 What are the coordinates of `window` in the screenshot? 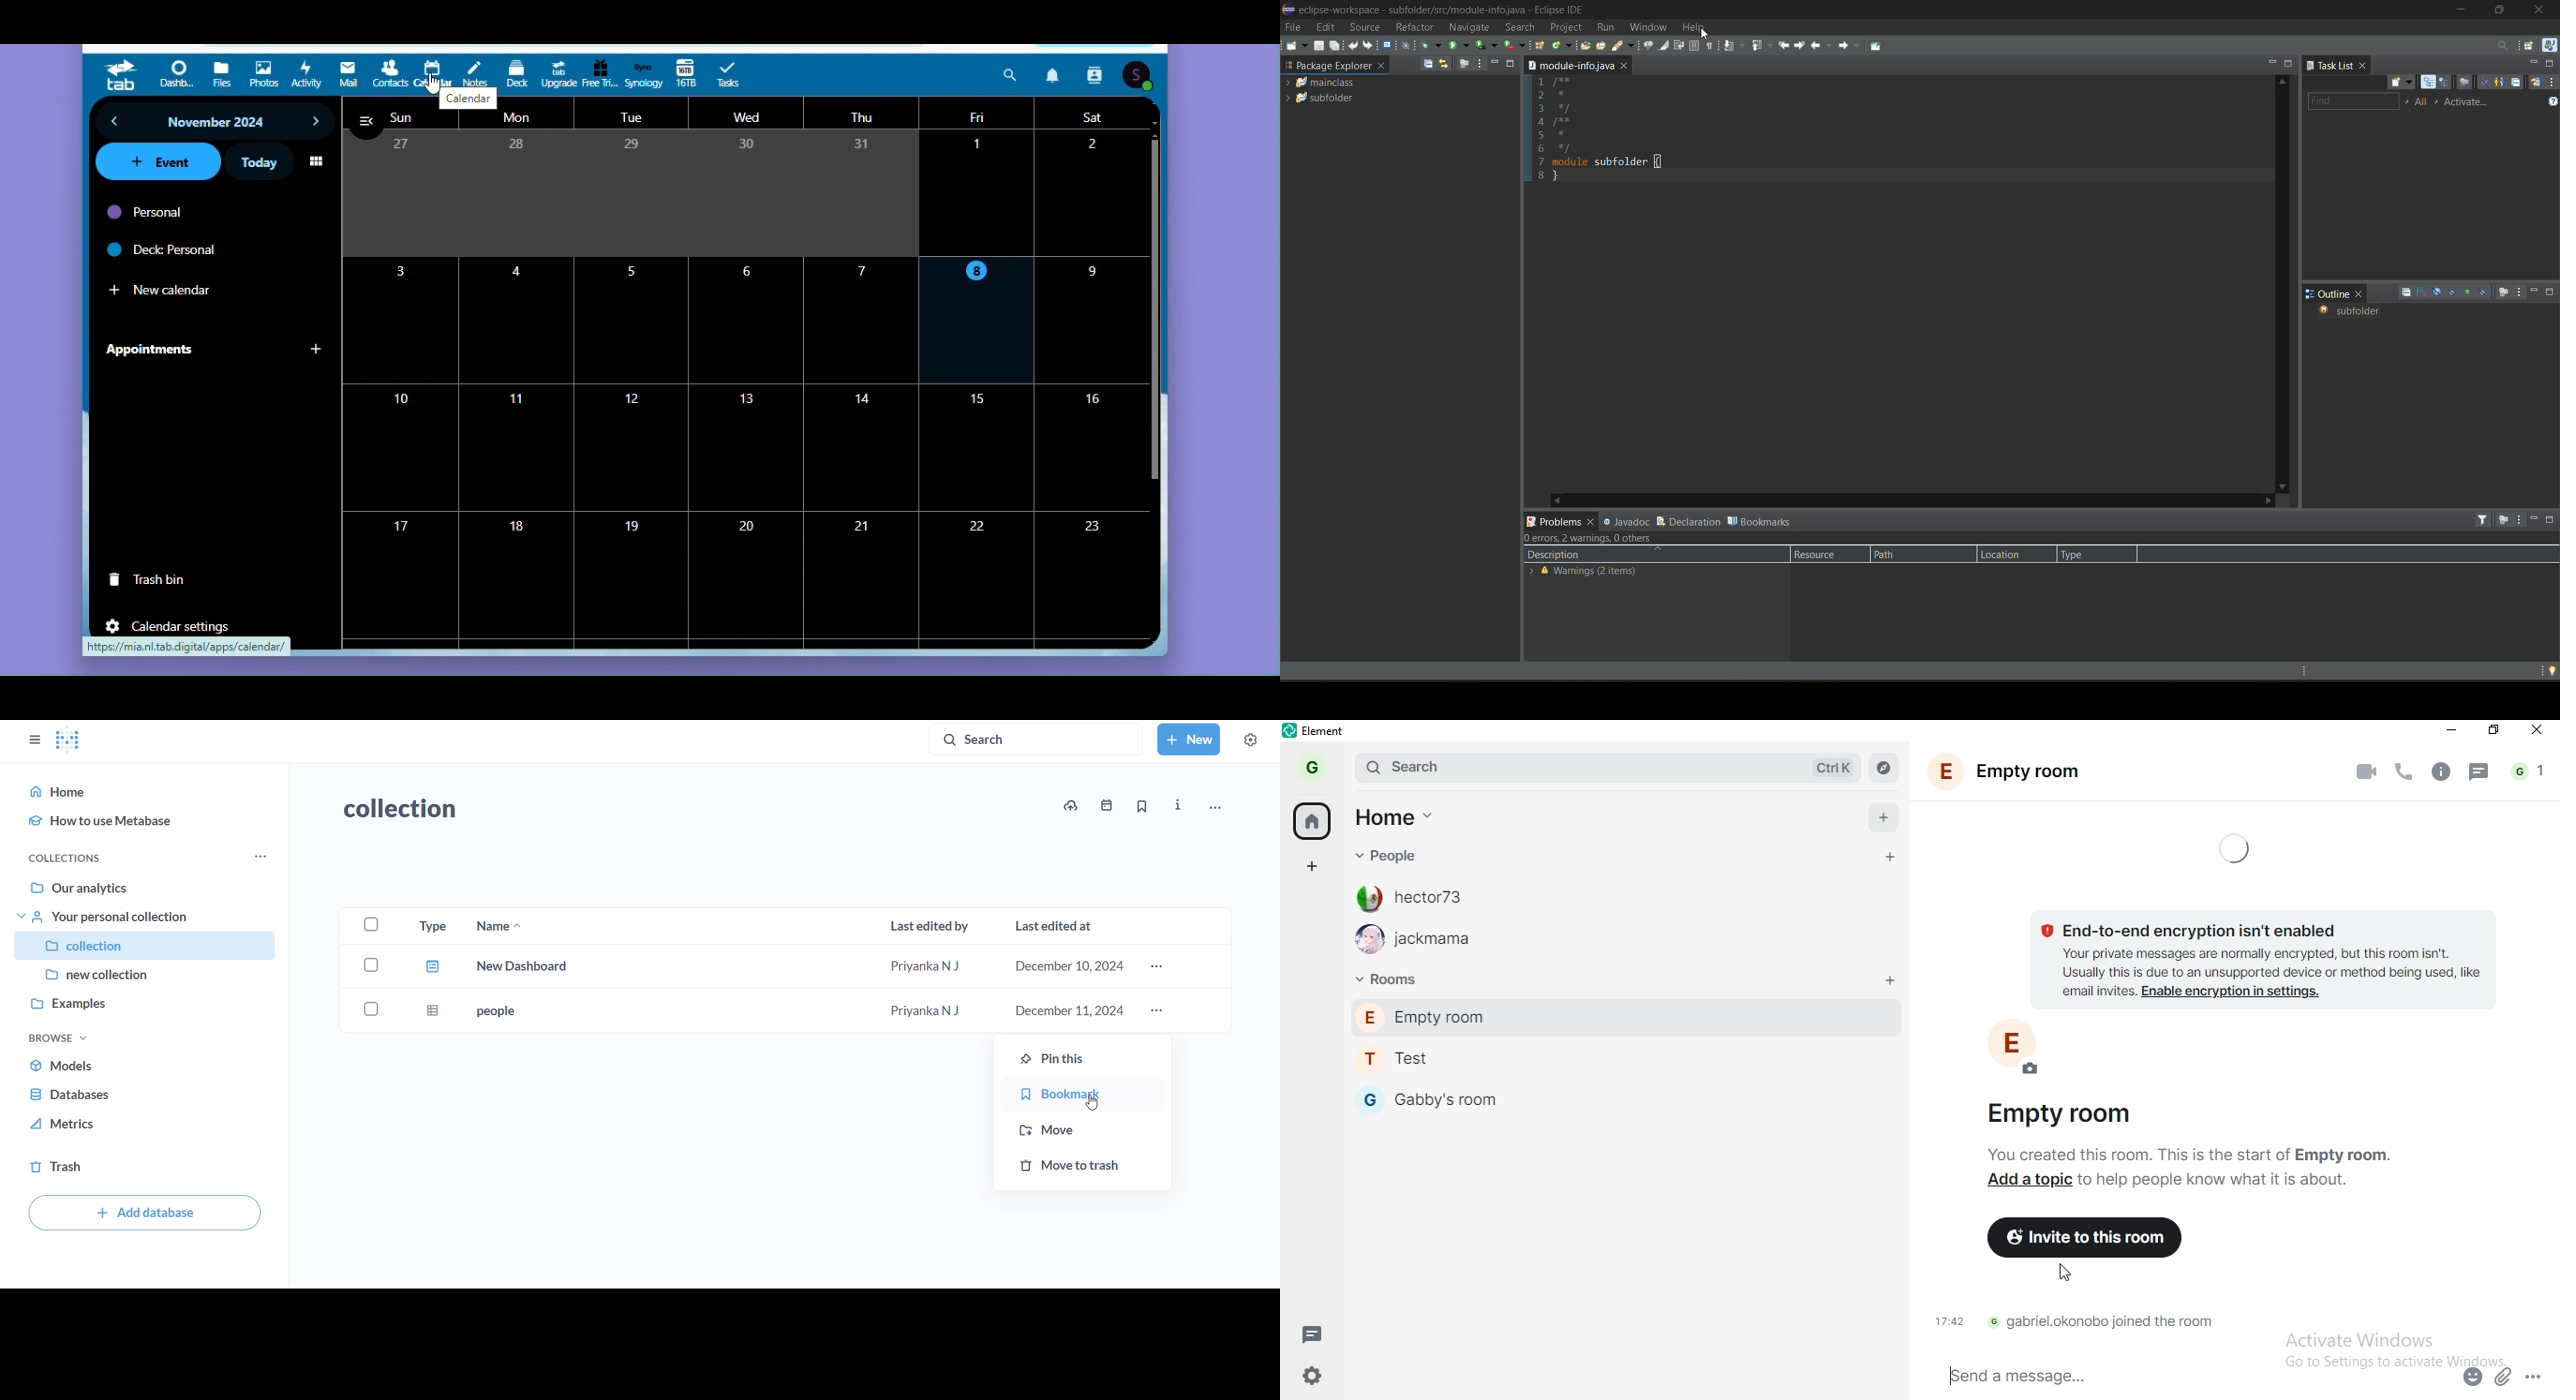 It's located at (1650, 29).